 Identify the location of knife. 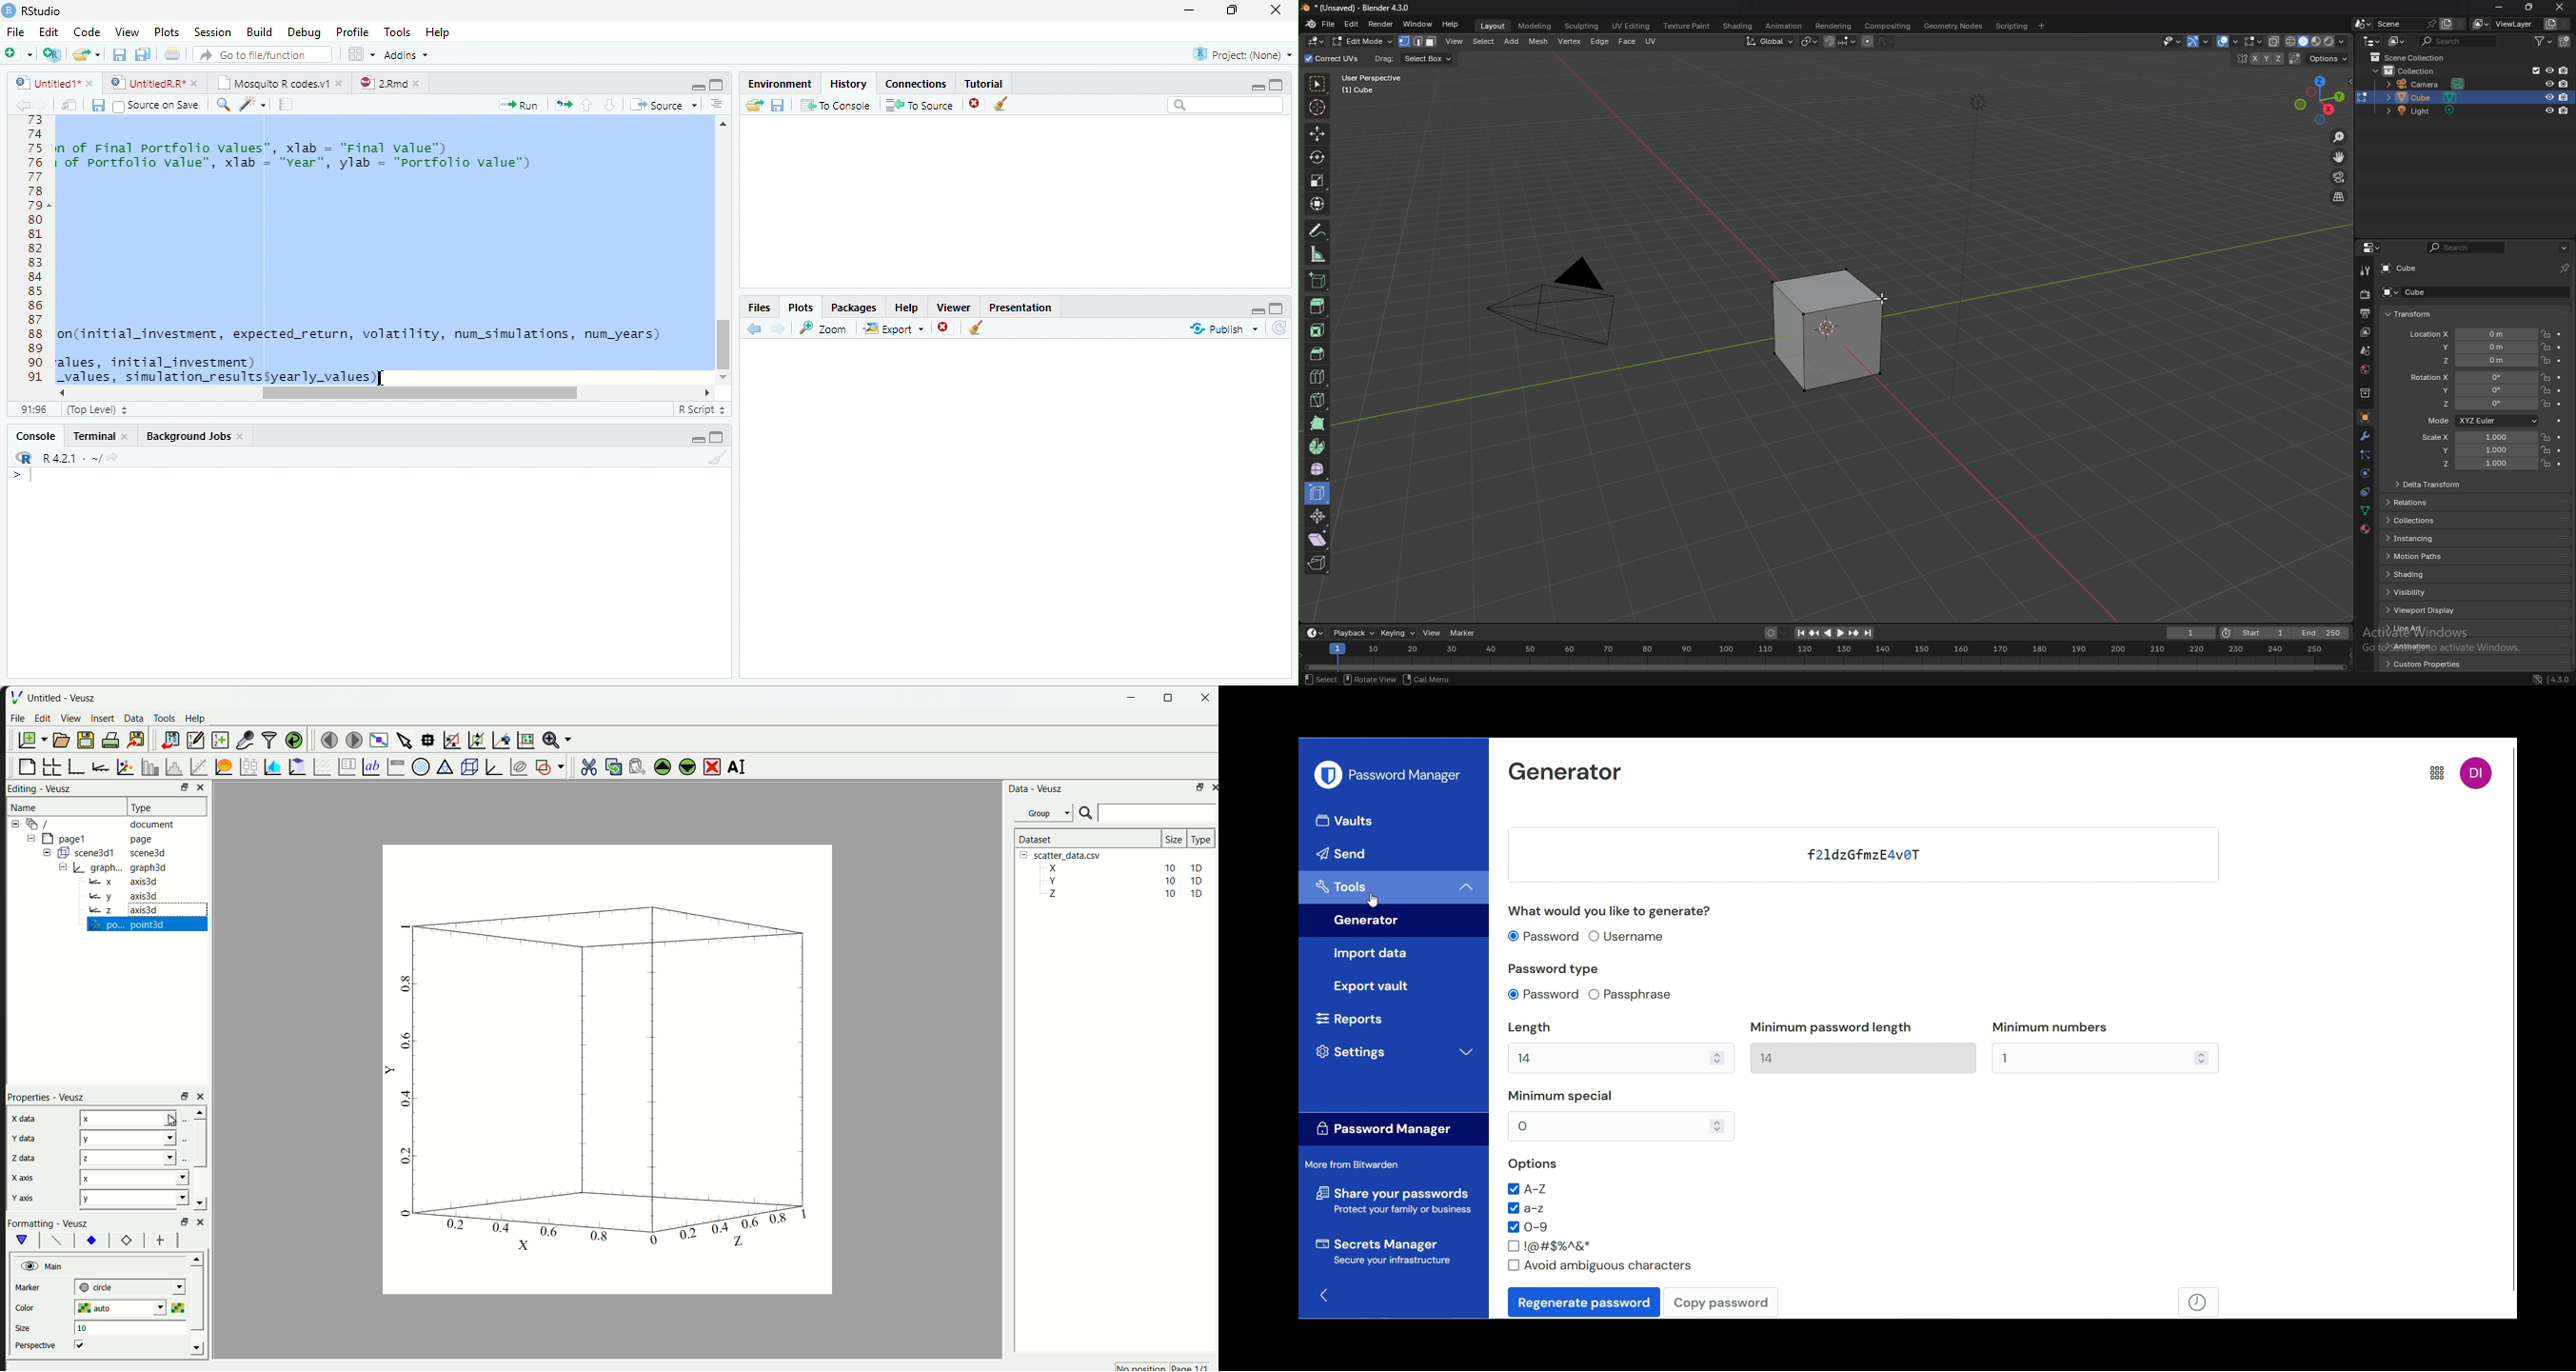
(1317, 399).